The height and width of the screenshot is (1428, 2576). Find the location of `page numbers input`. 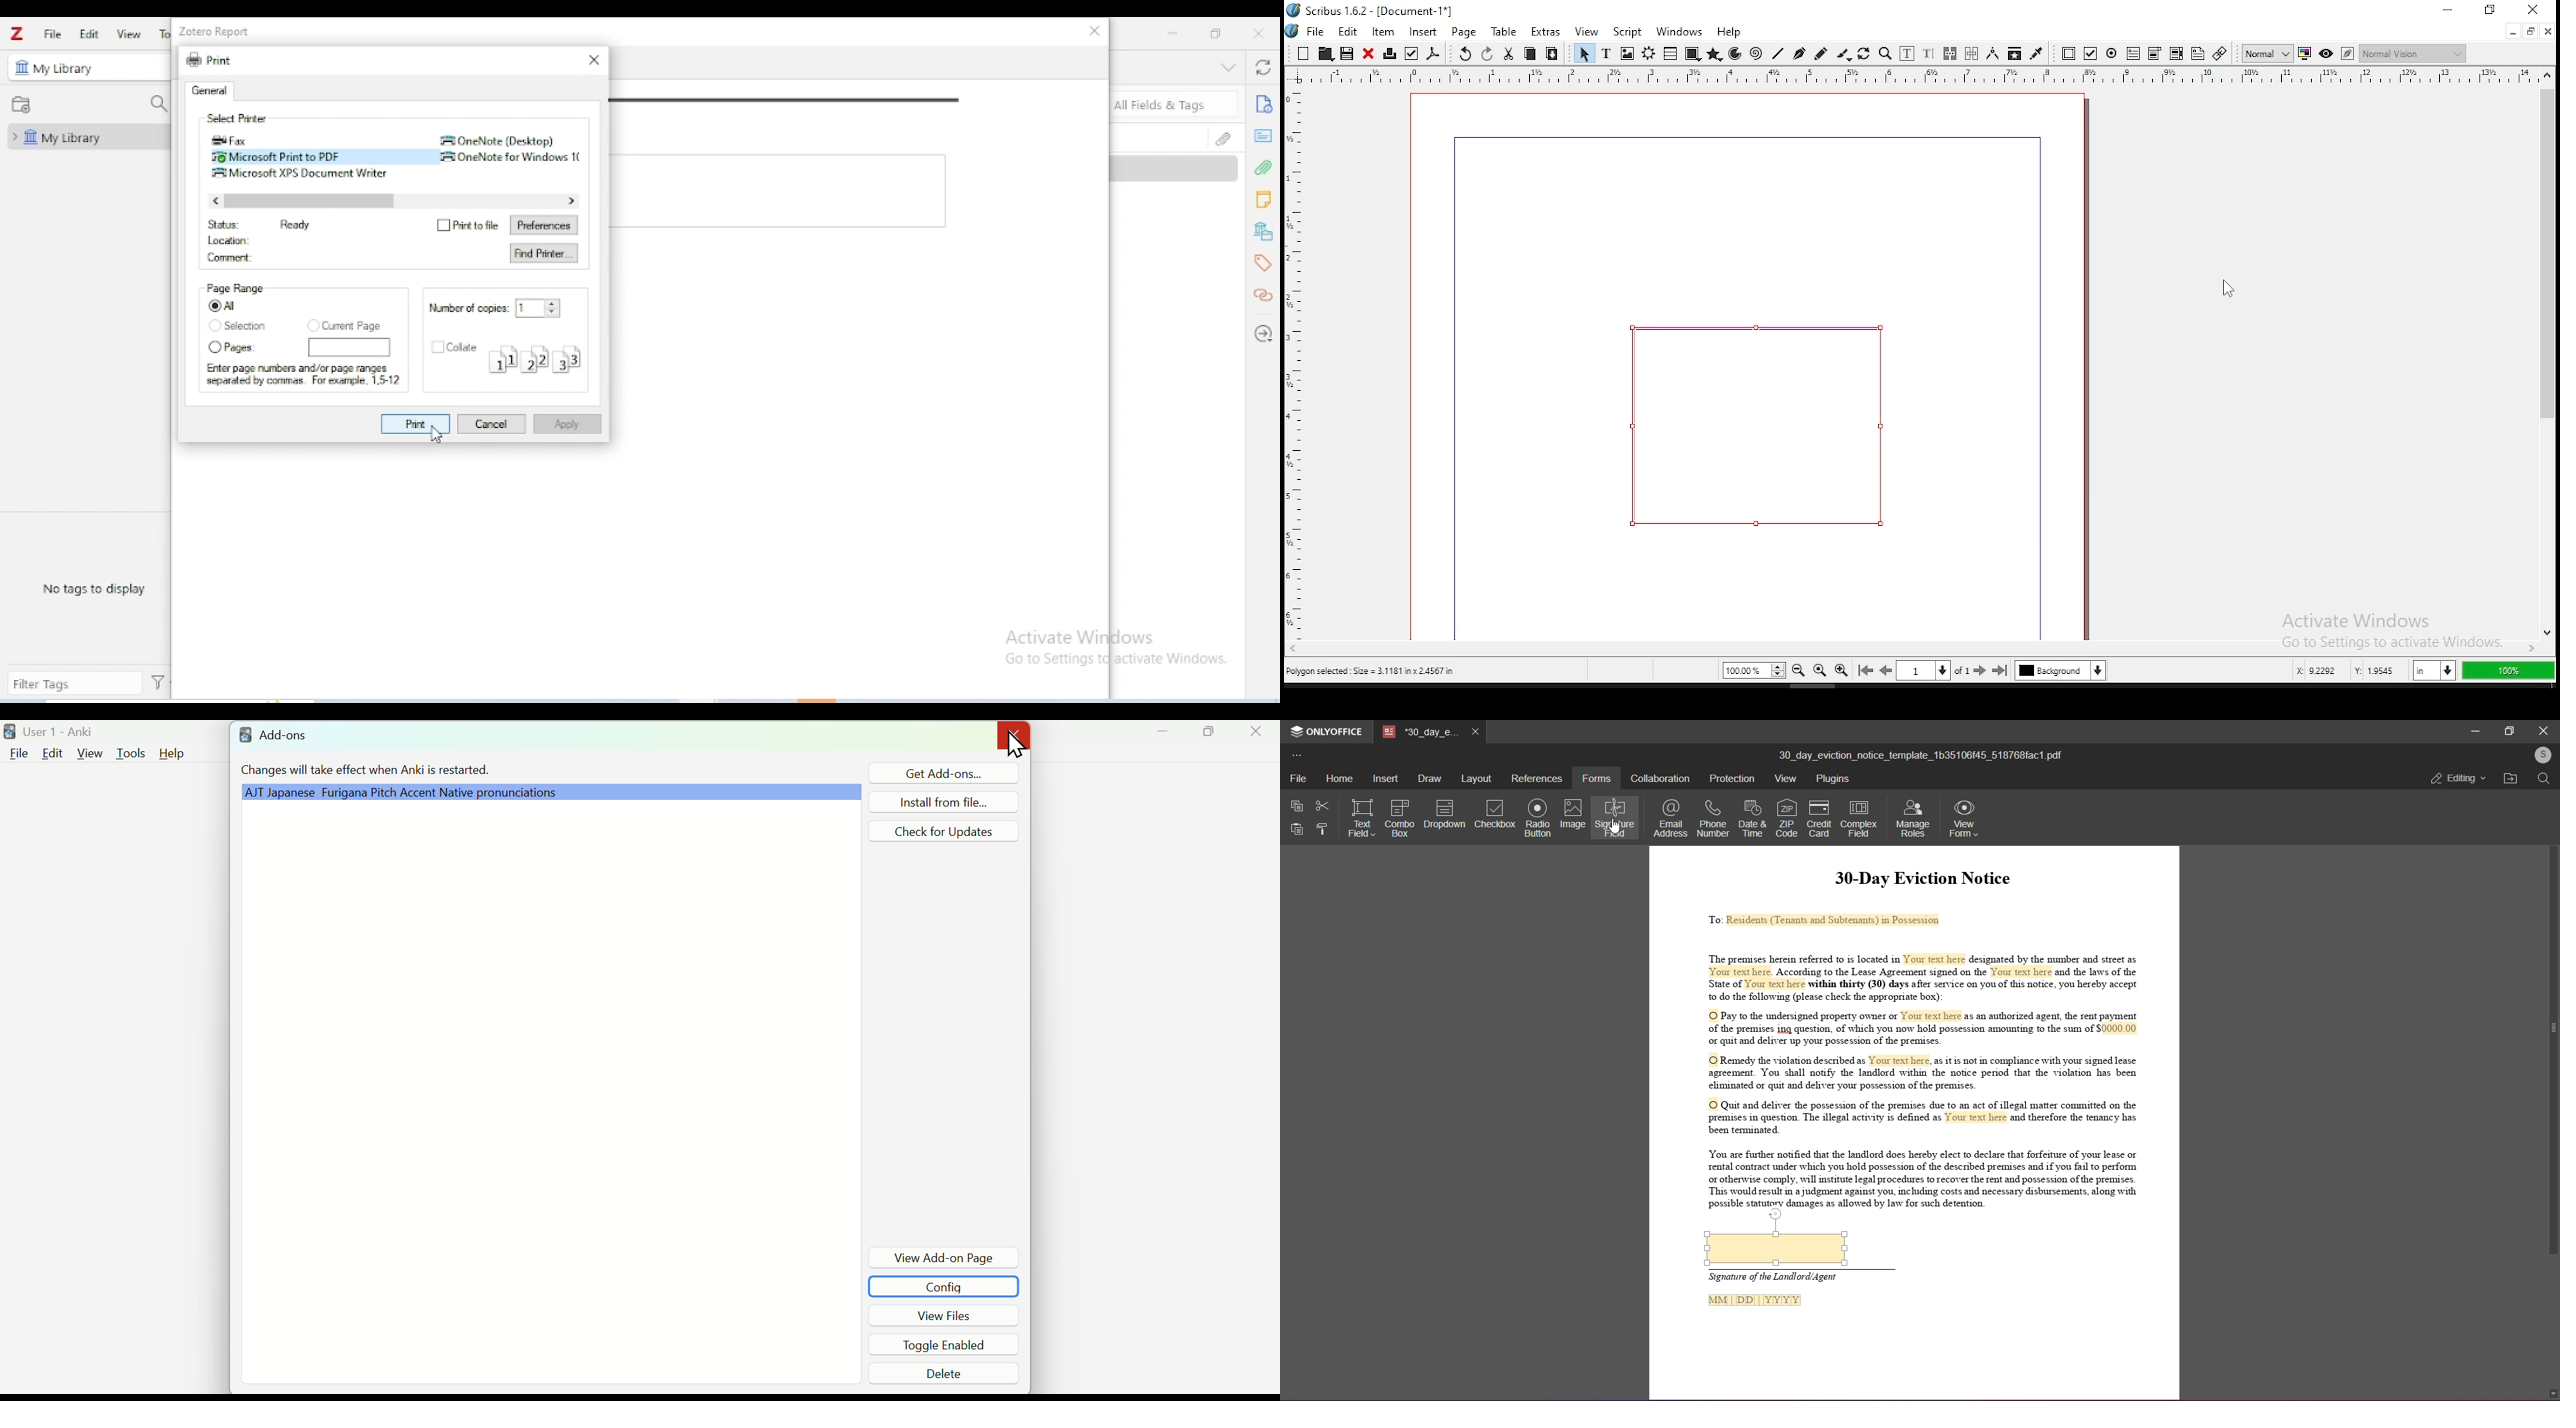

page numbers input is located at coordinates (351, 348).